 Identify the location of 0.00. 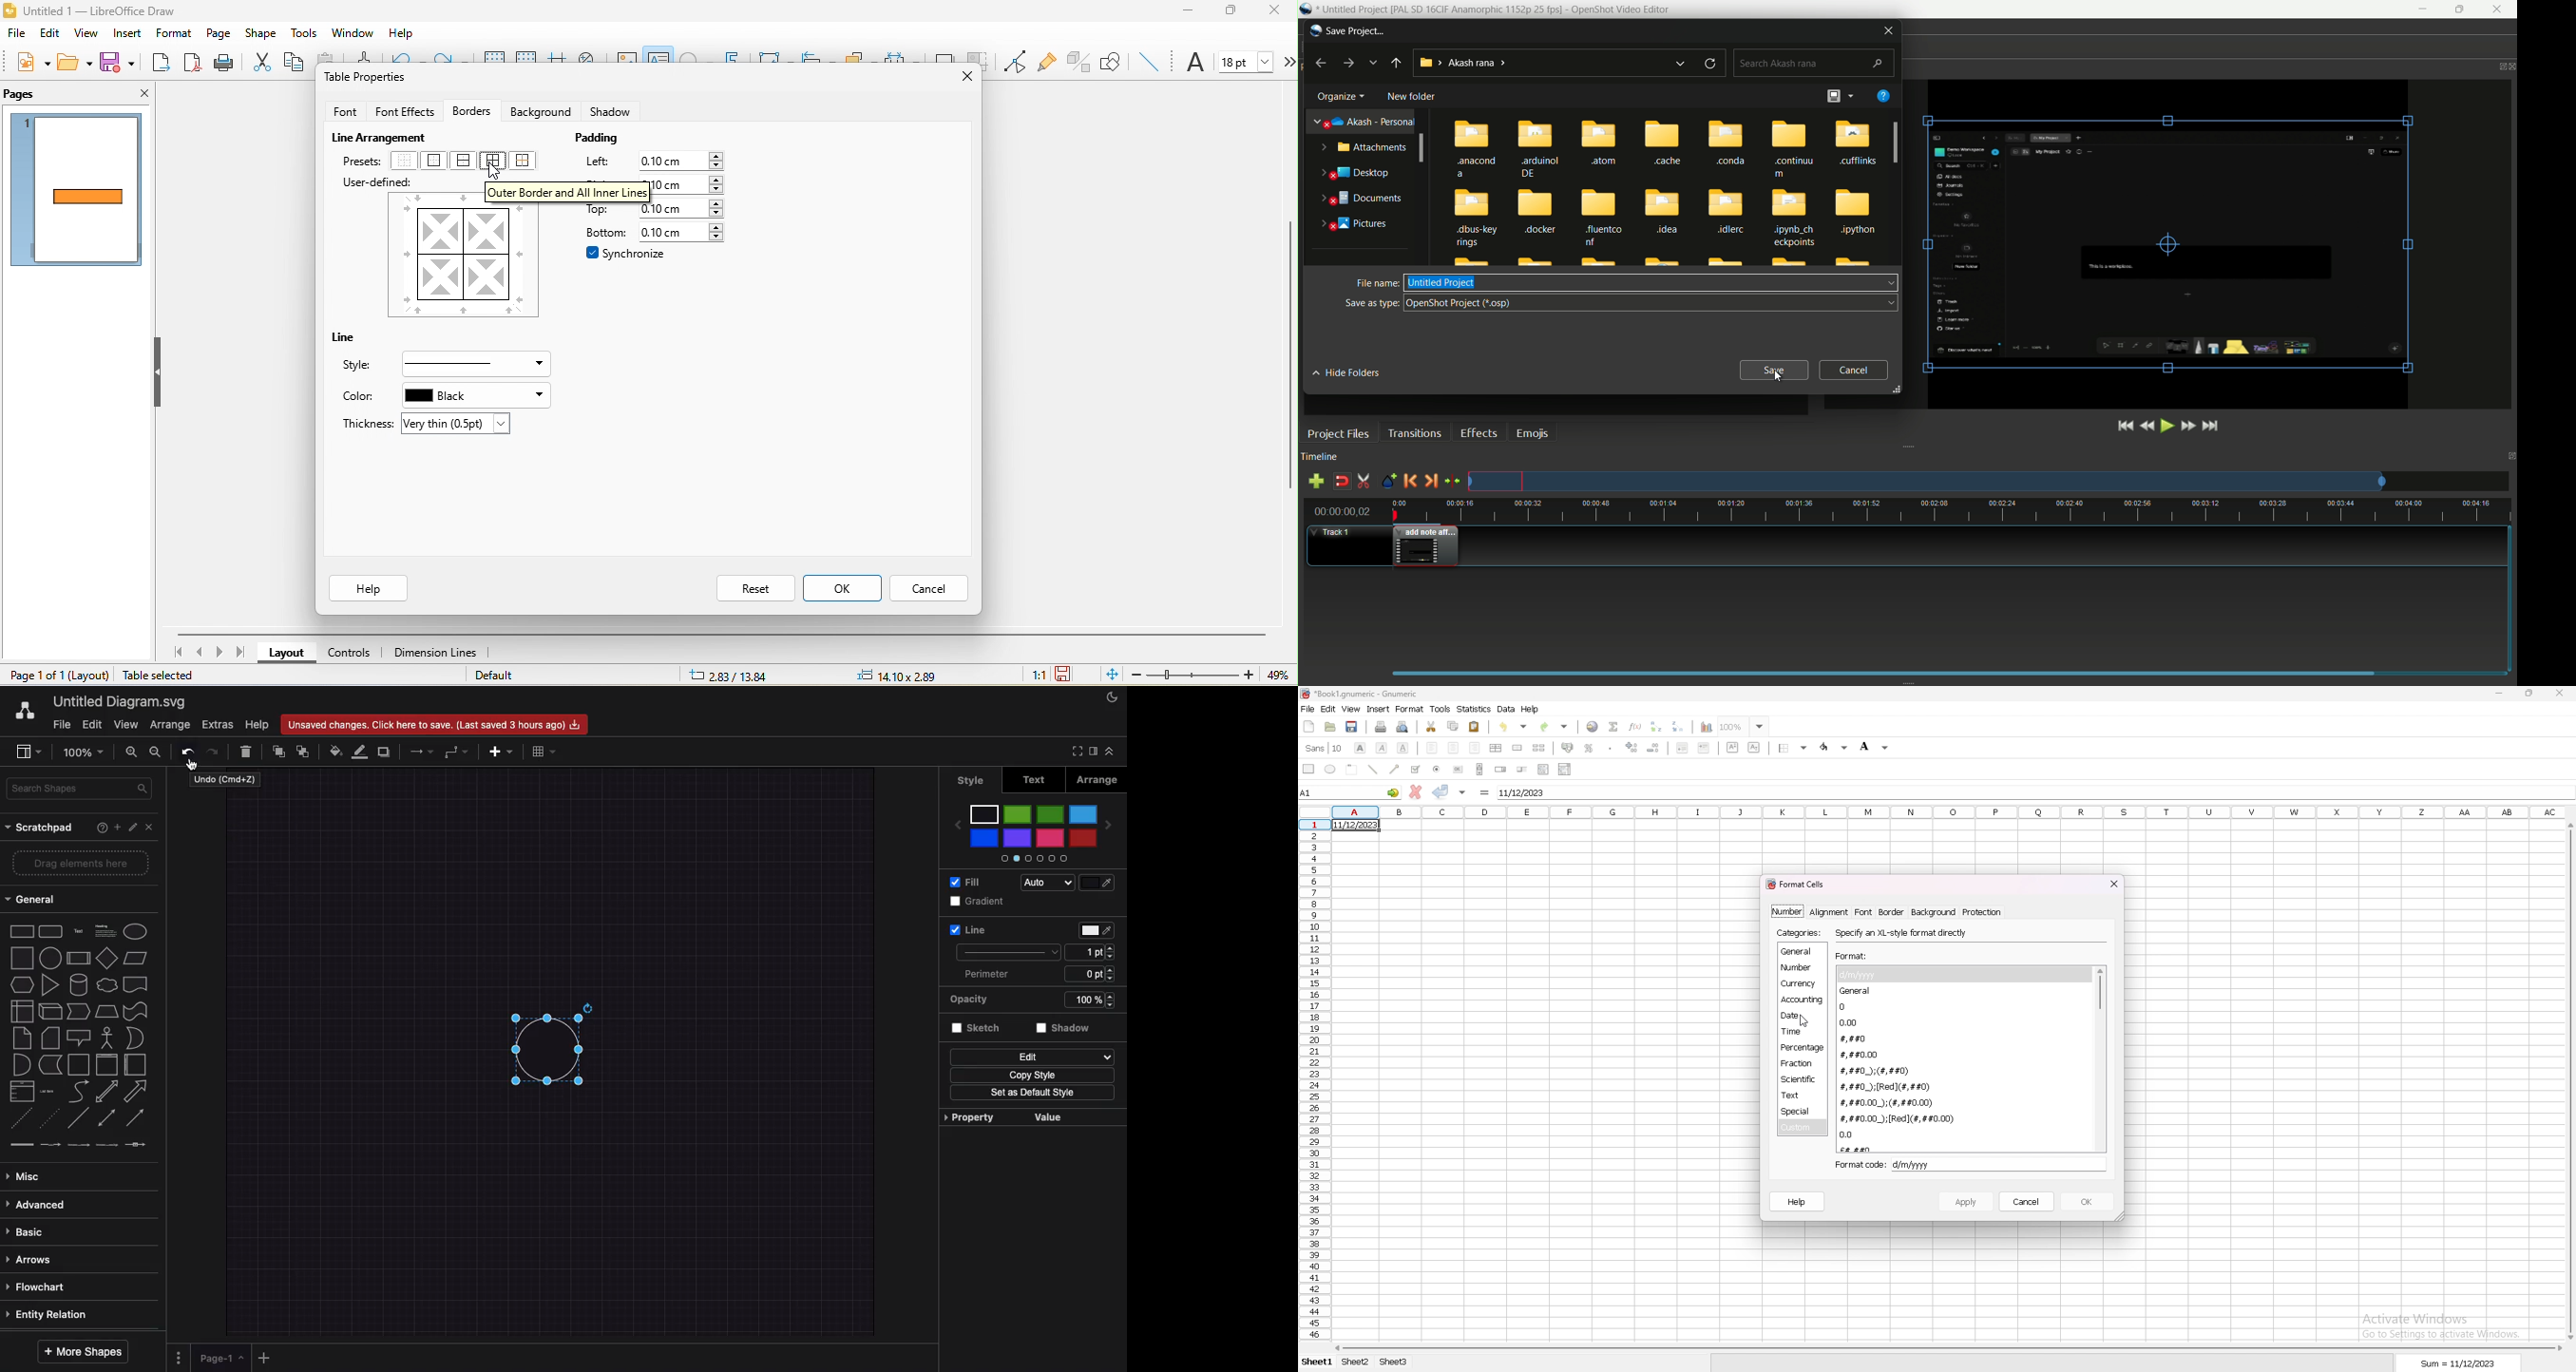
(1857, 1022).